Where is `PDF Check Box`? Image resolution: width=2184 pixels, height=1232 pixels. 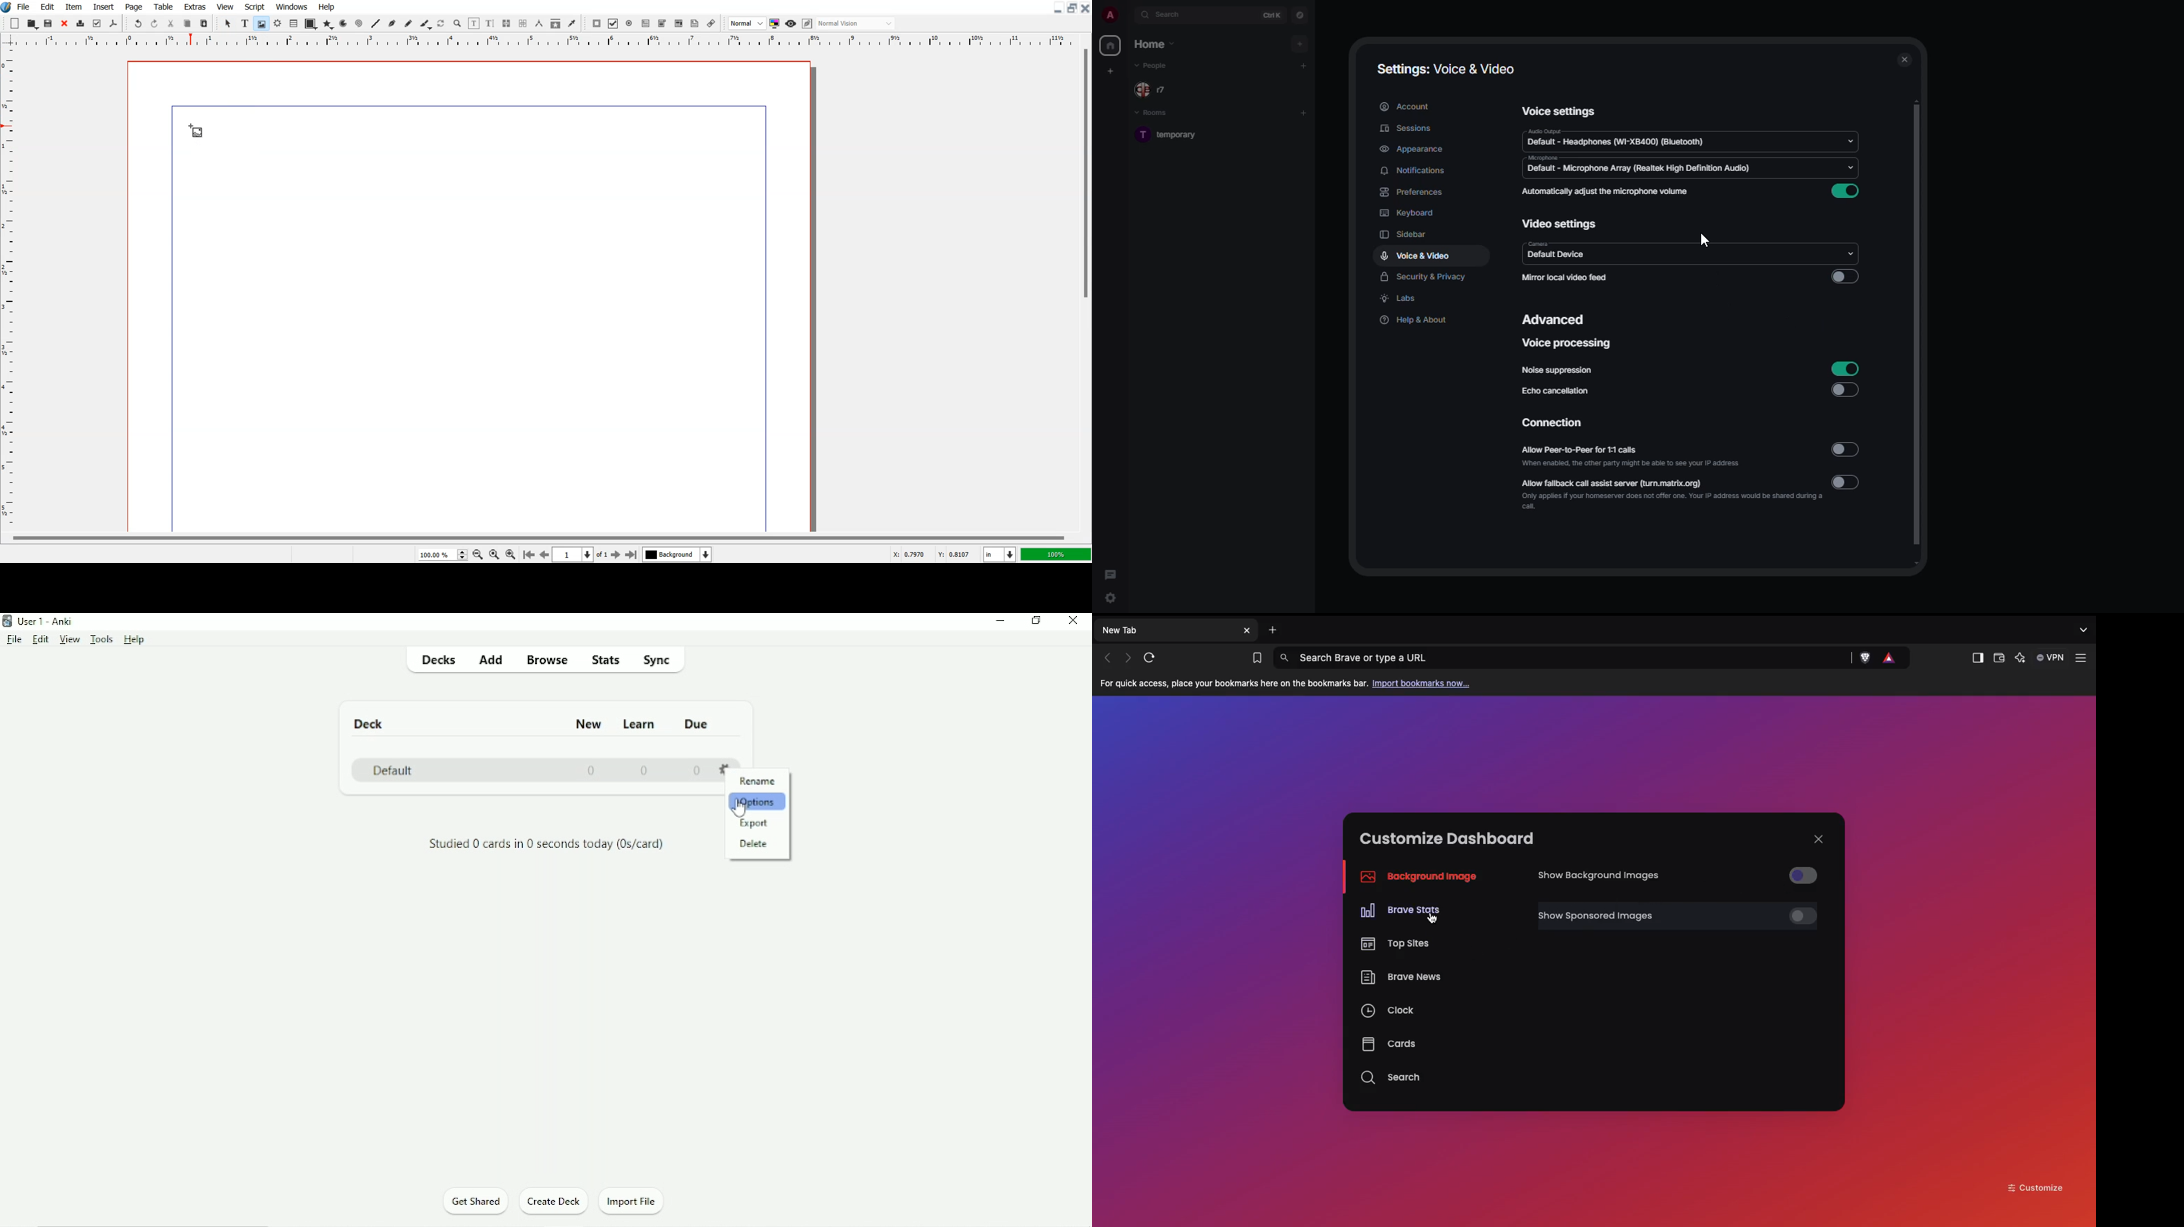
PDF Check Box is located at coordinates (613, 23).